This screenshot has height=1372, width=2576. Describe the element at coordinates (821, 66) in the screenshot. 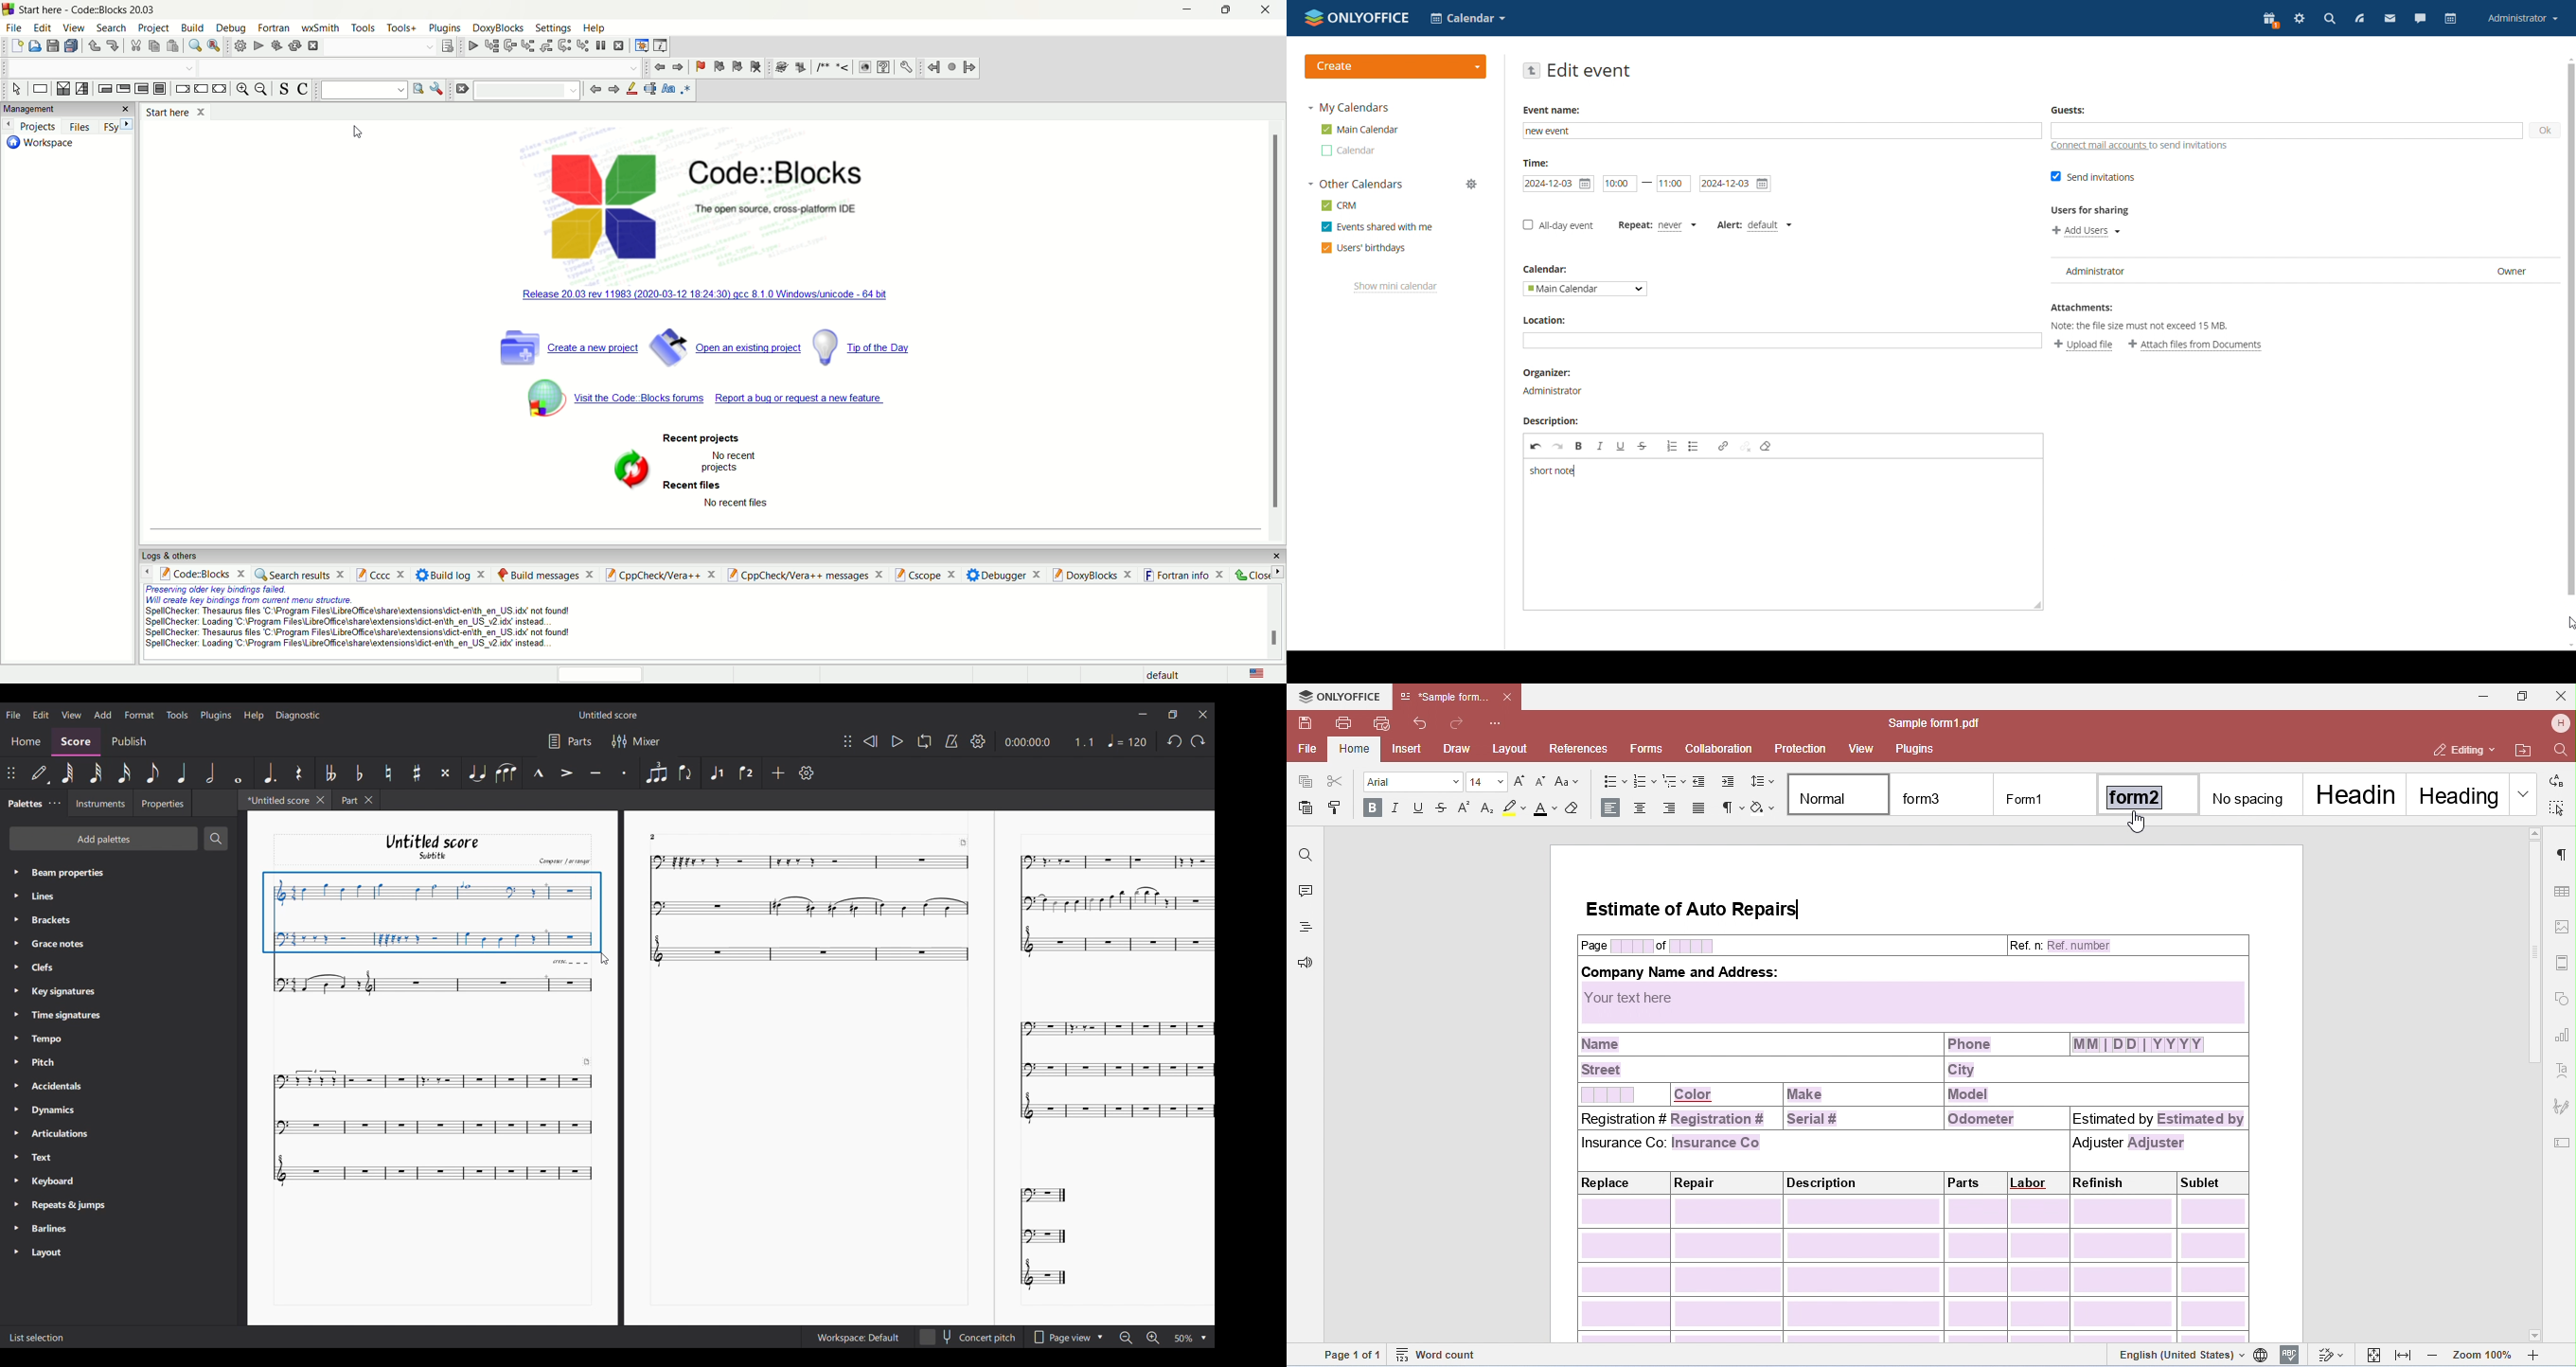

I see `Insert comment block` at that location.